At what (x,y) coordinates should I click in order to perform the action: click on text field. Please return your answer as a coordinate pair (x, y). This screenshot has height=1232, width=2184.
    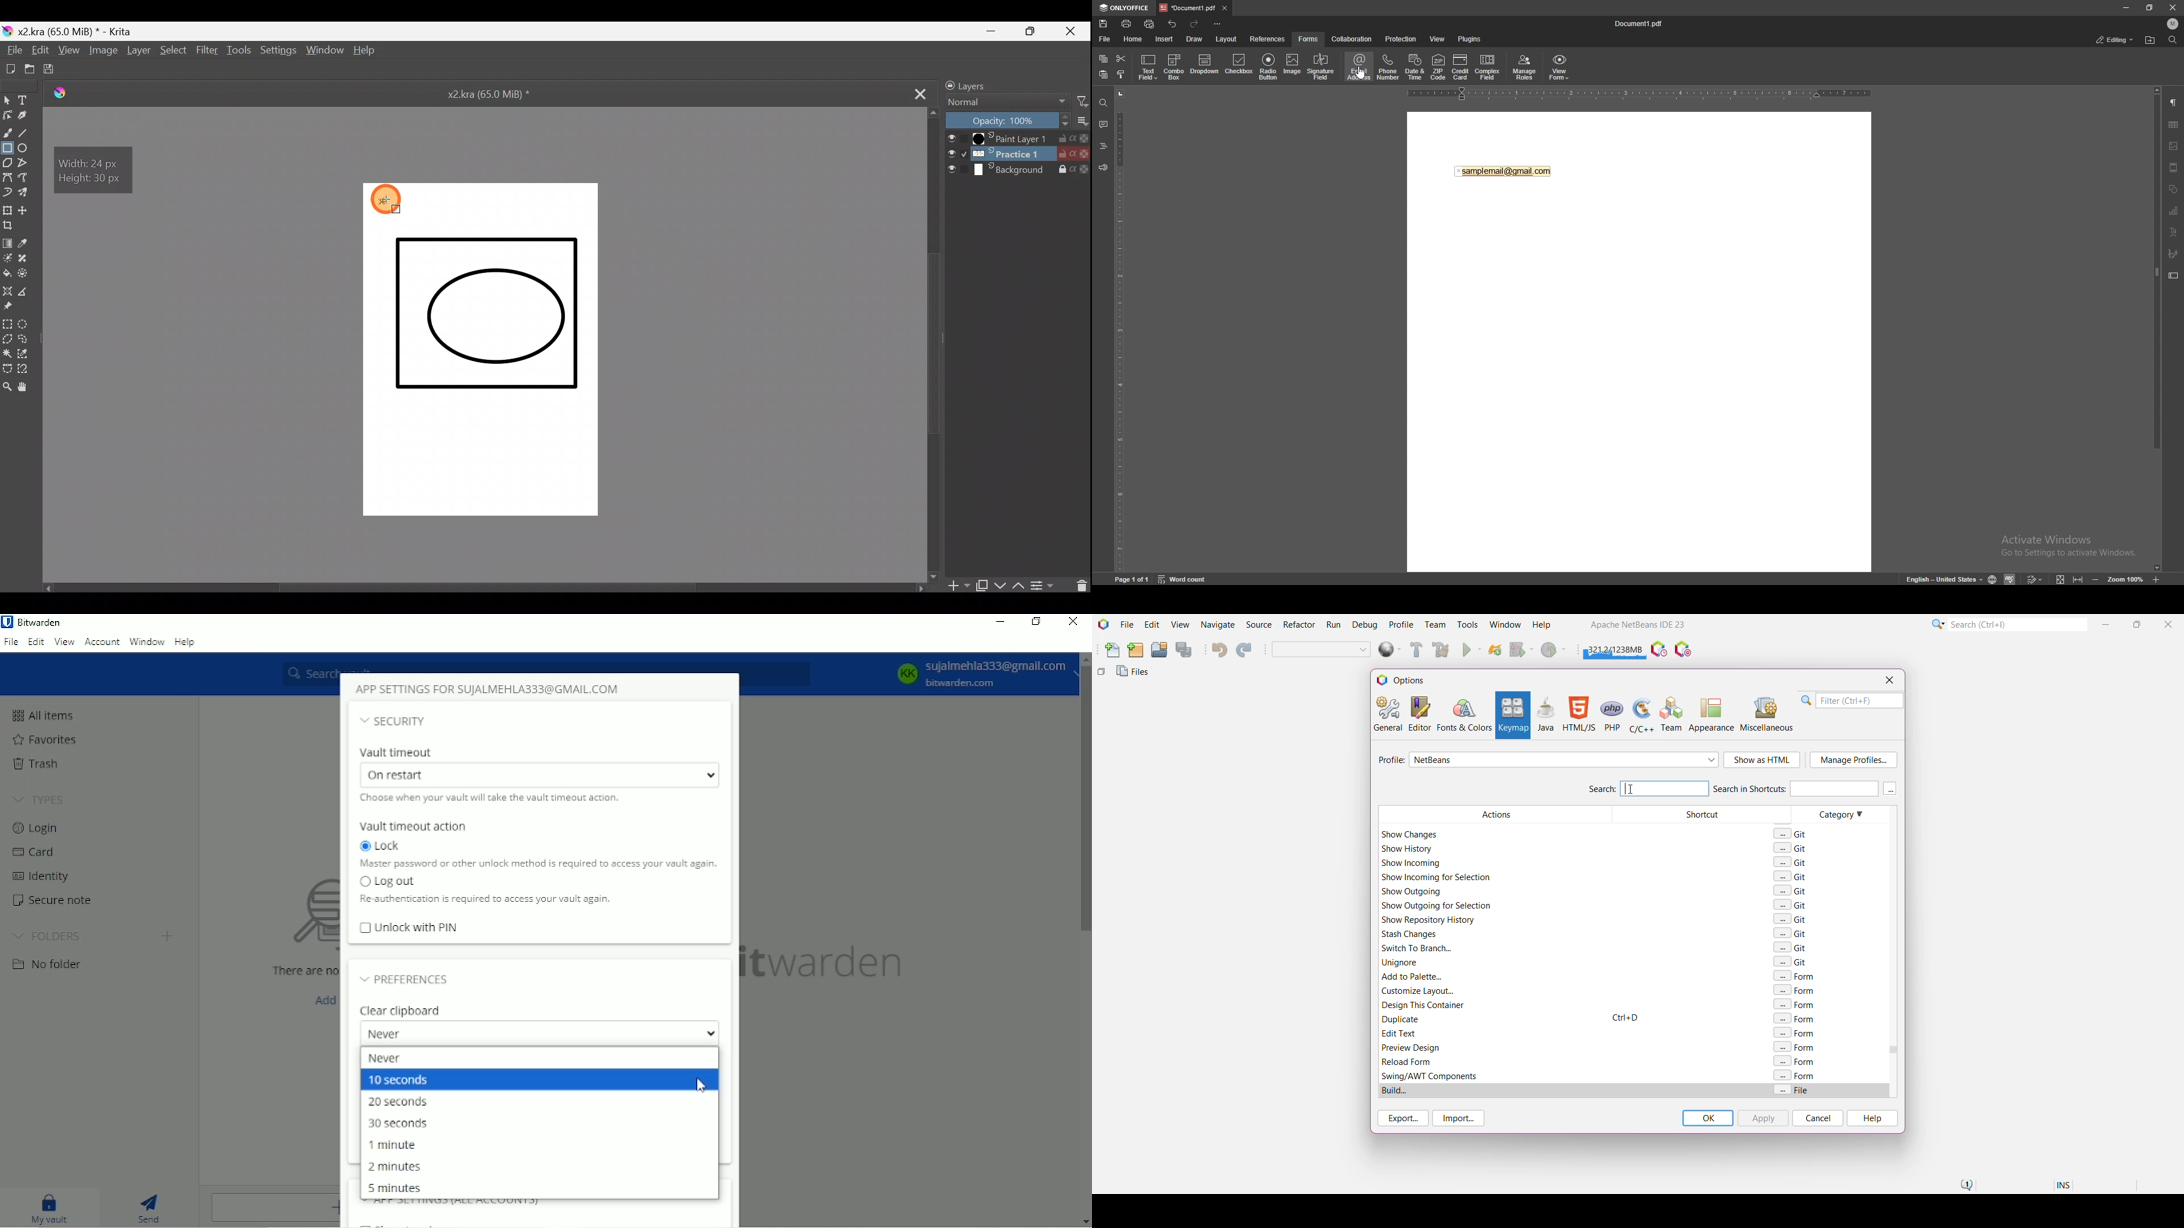
    Looking at the image, I should click on (1149, 67).